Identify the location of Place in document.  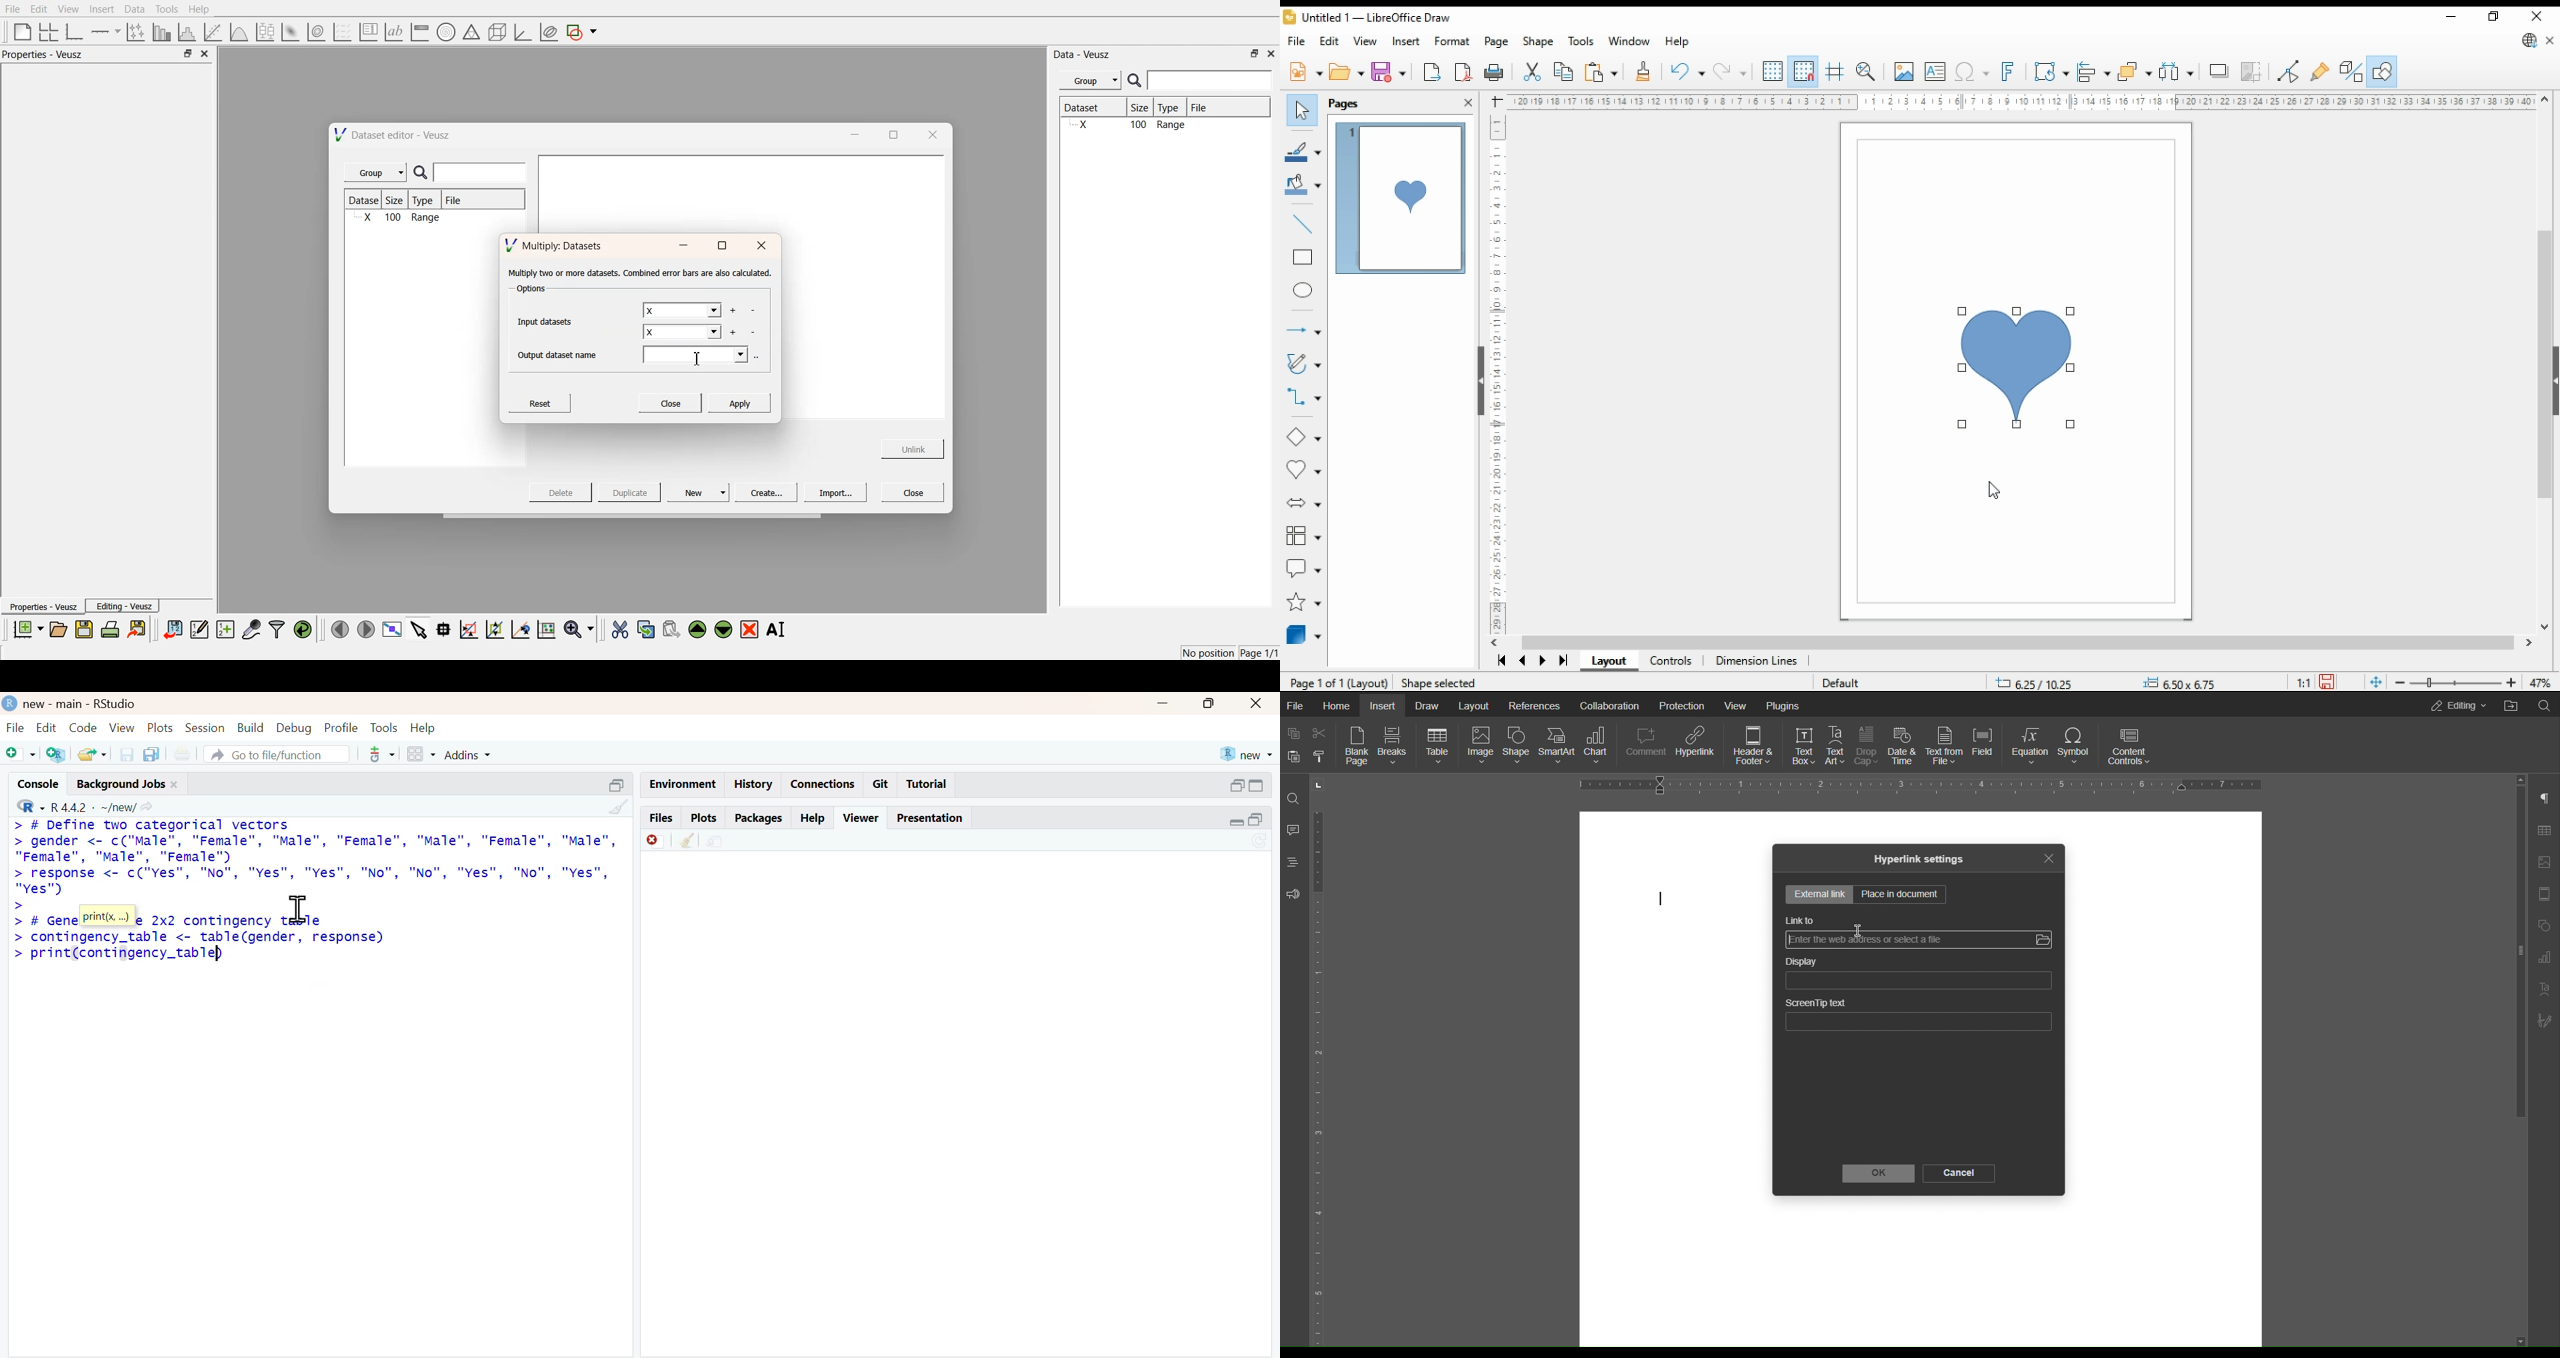
(1903, 895).